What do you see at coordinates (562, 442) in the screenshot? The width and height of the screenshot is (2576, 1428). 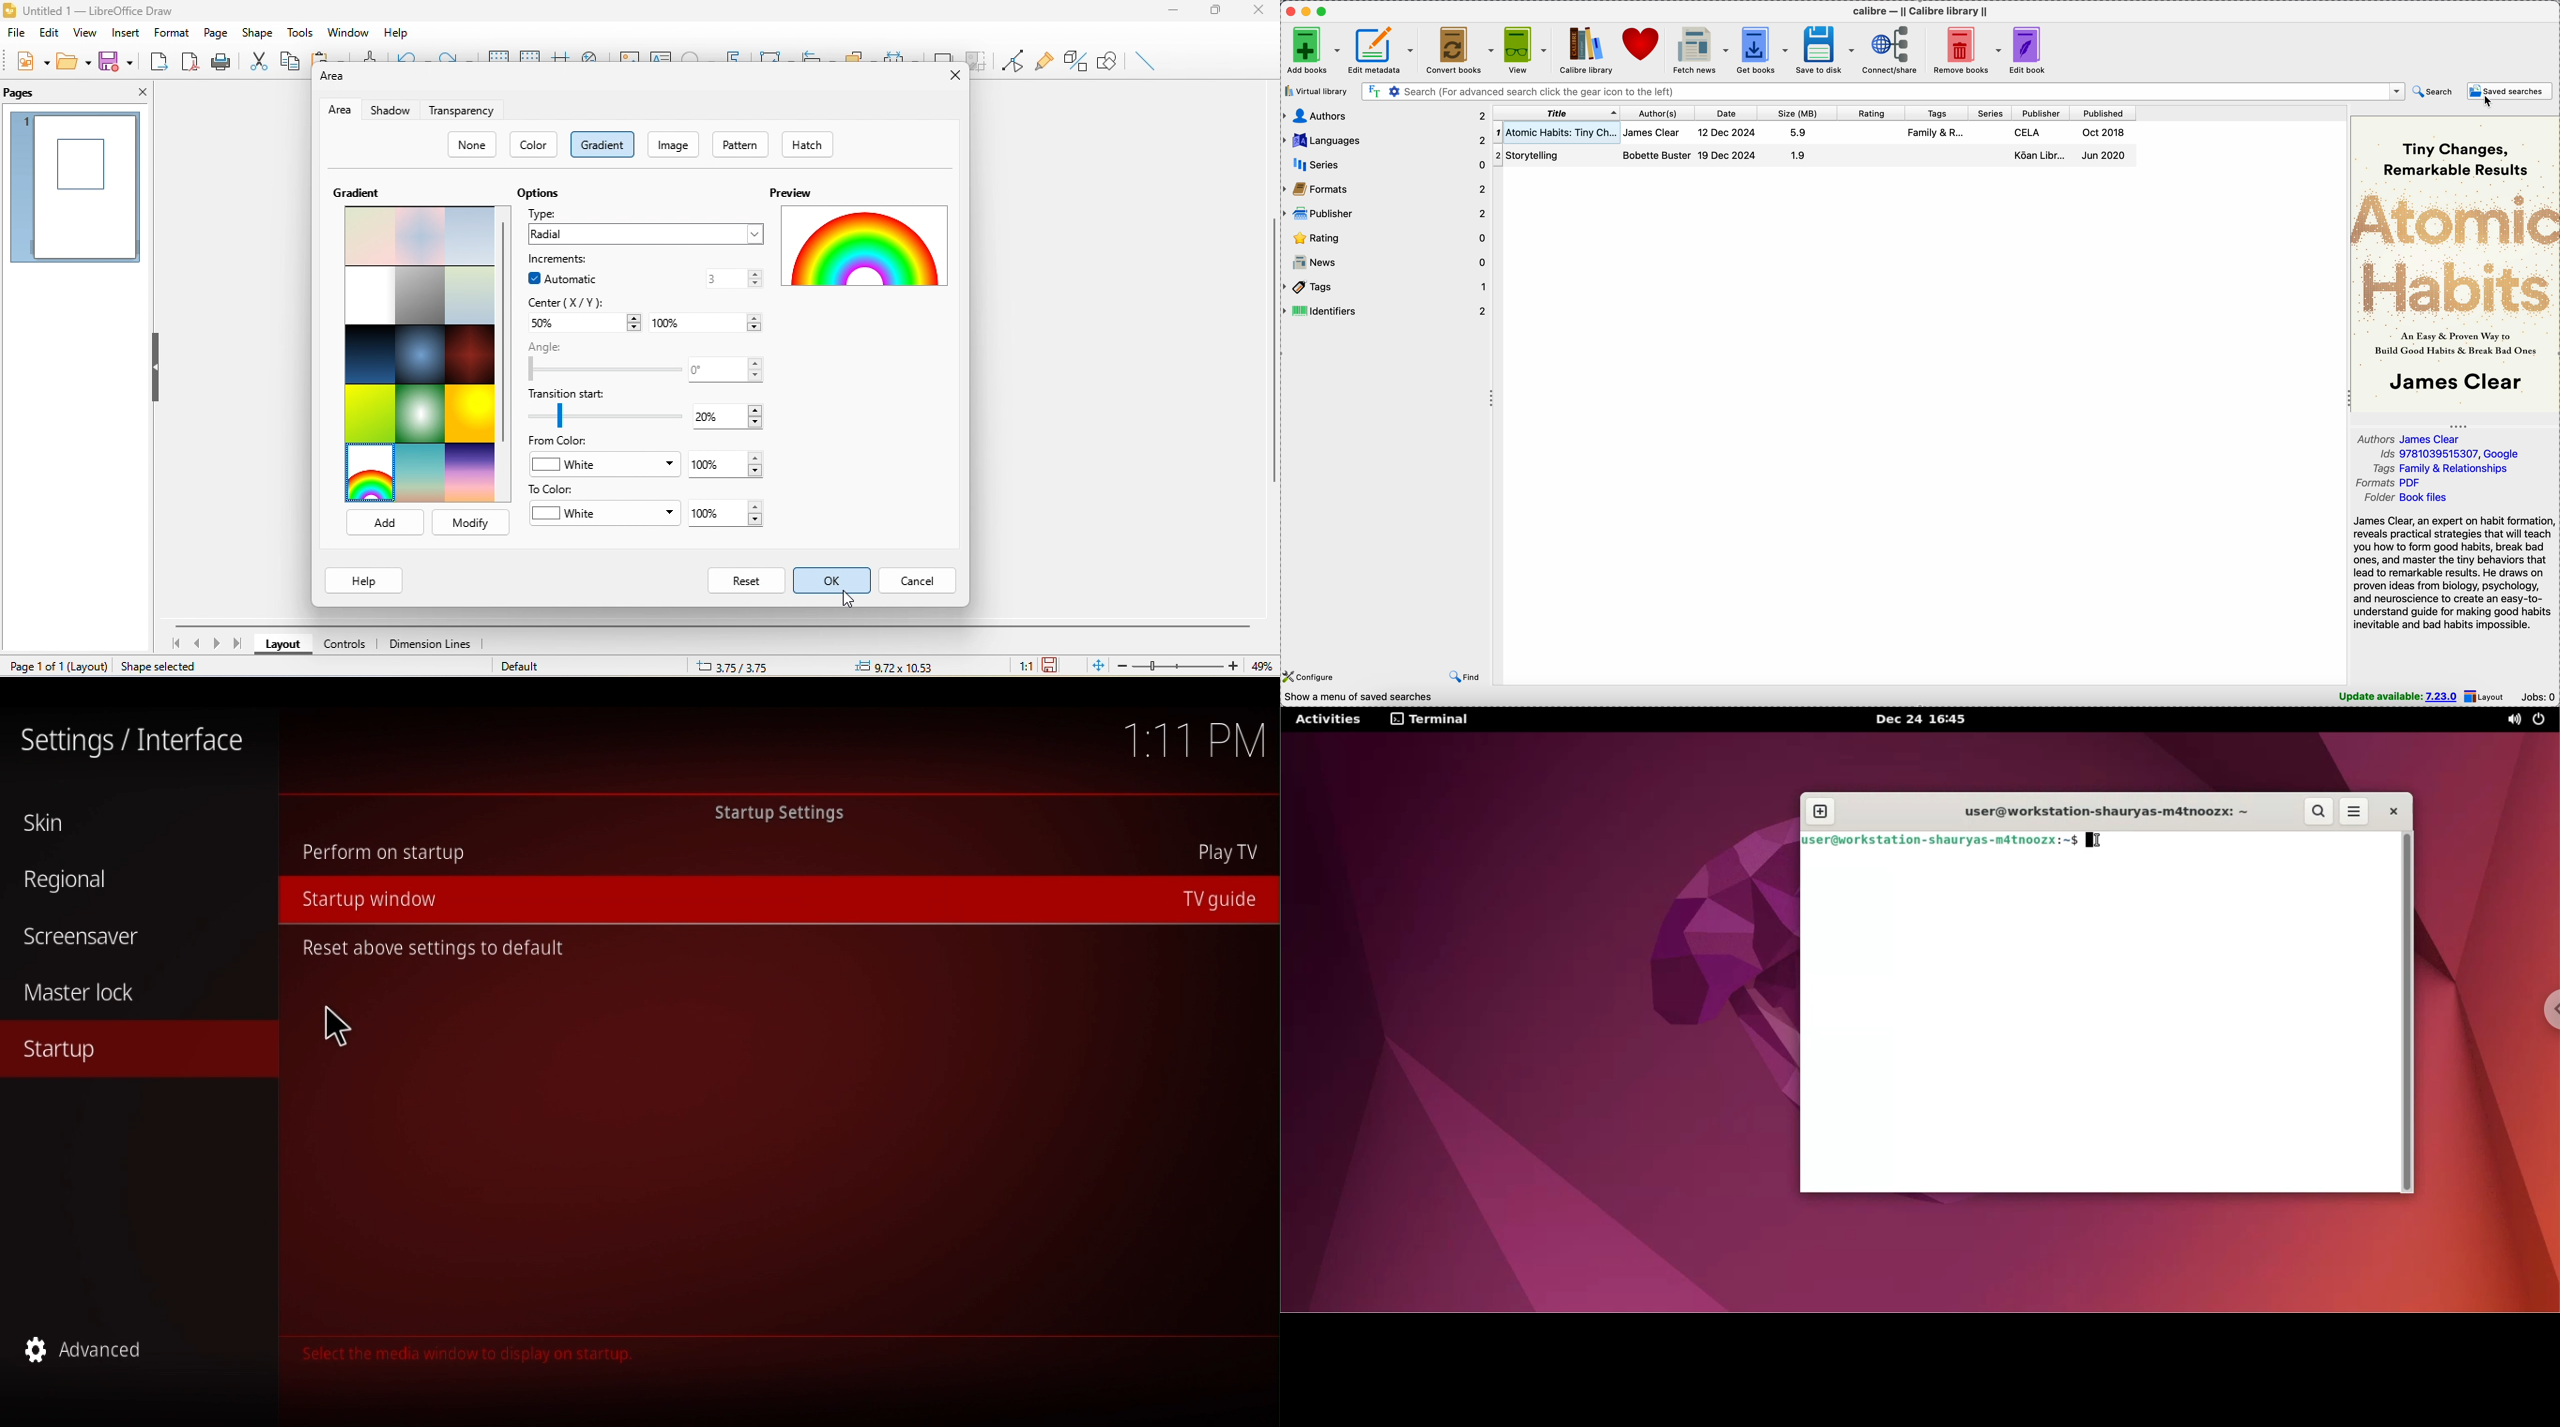 I see `from color` at bounding box center [562, 442].